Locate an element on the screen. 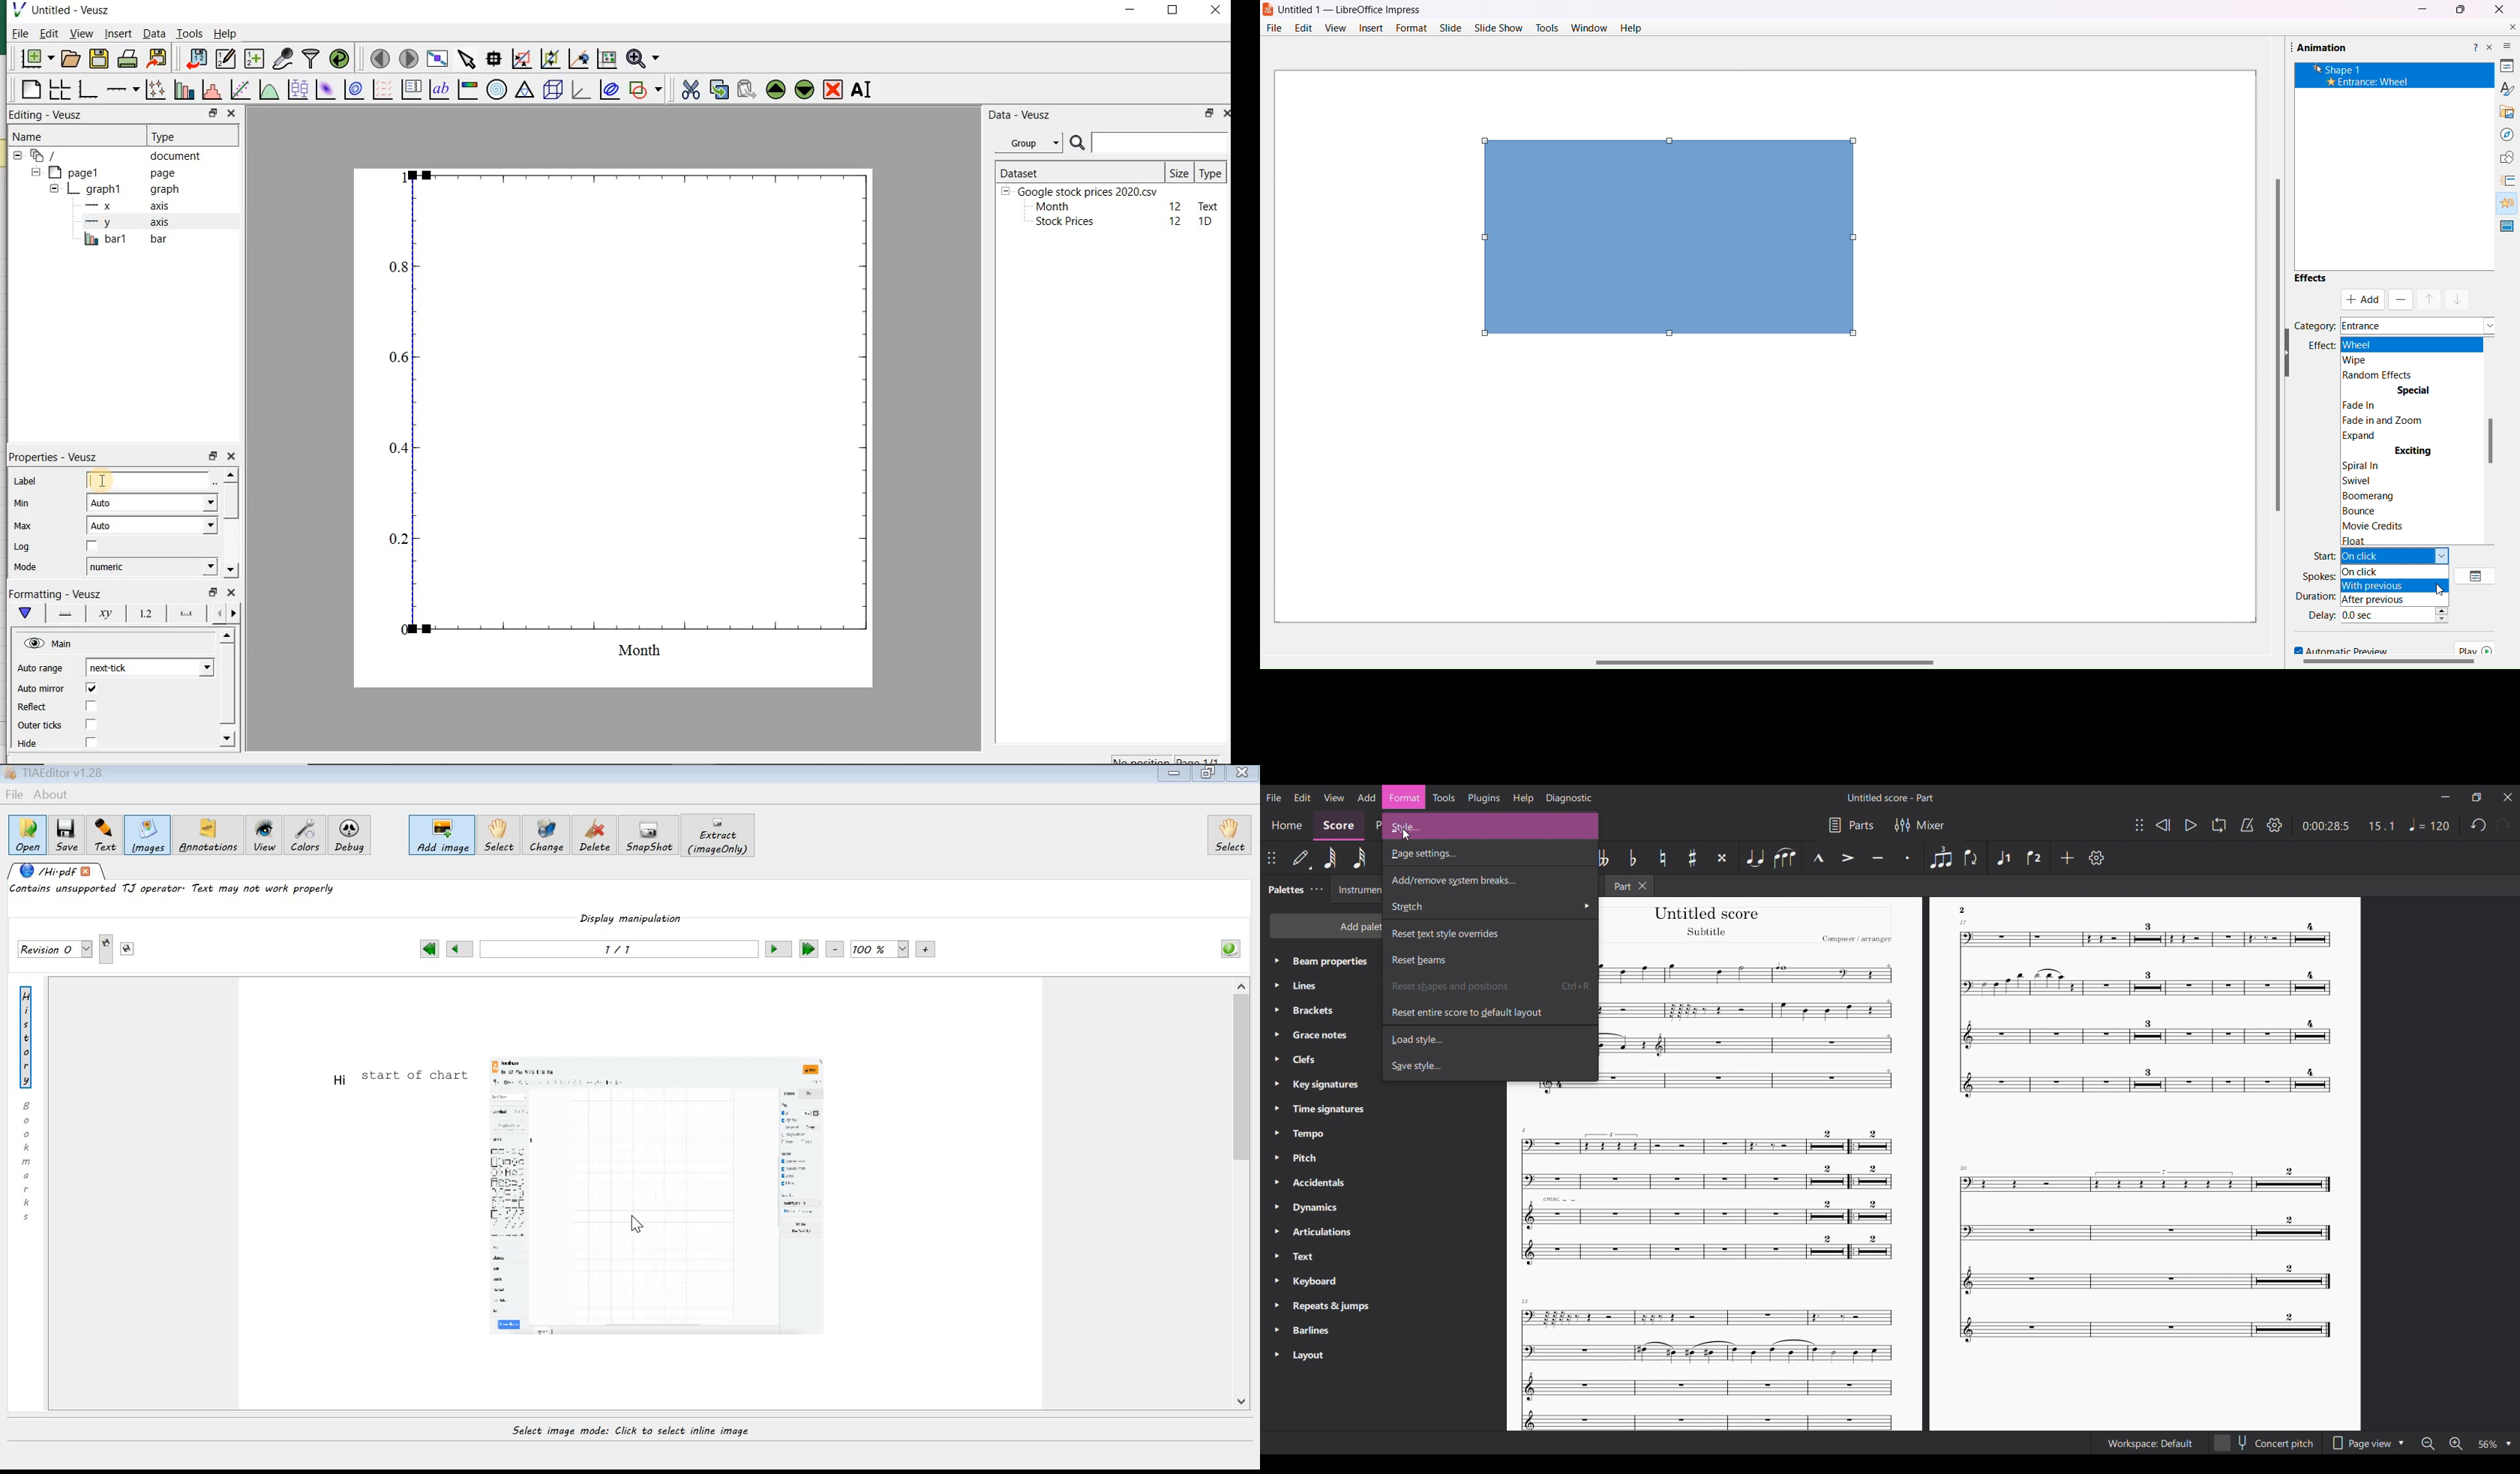  close is located at coordinates (232, 457).